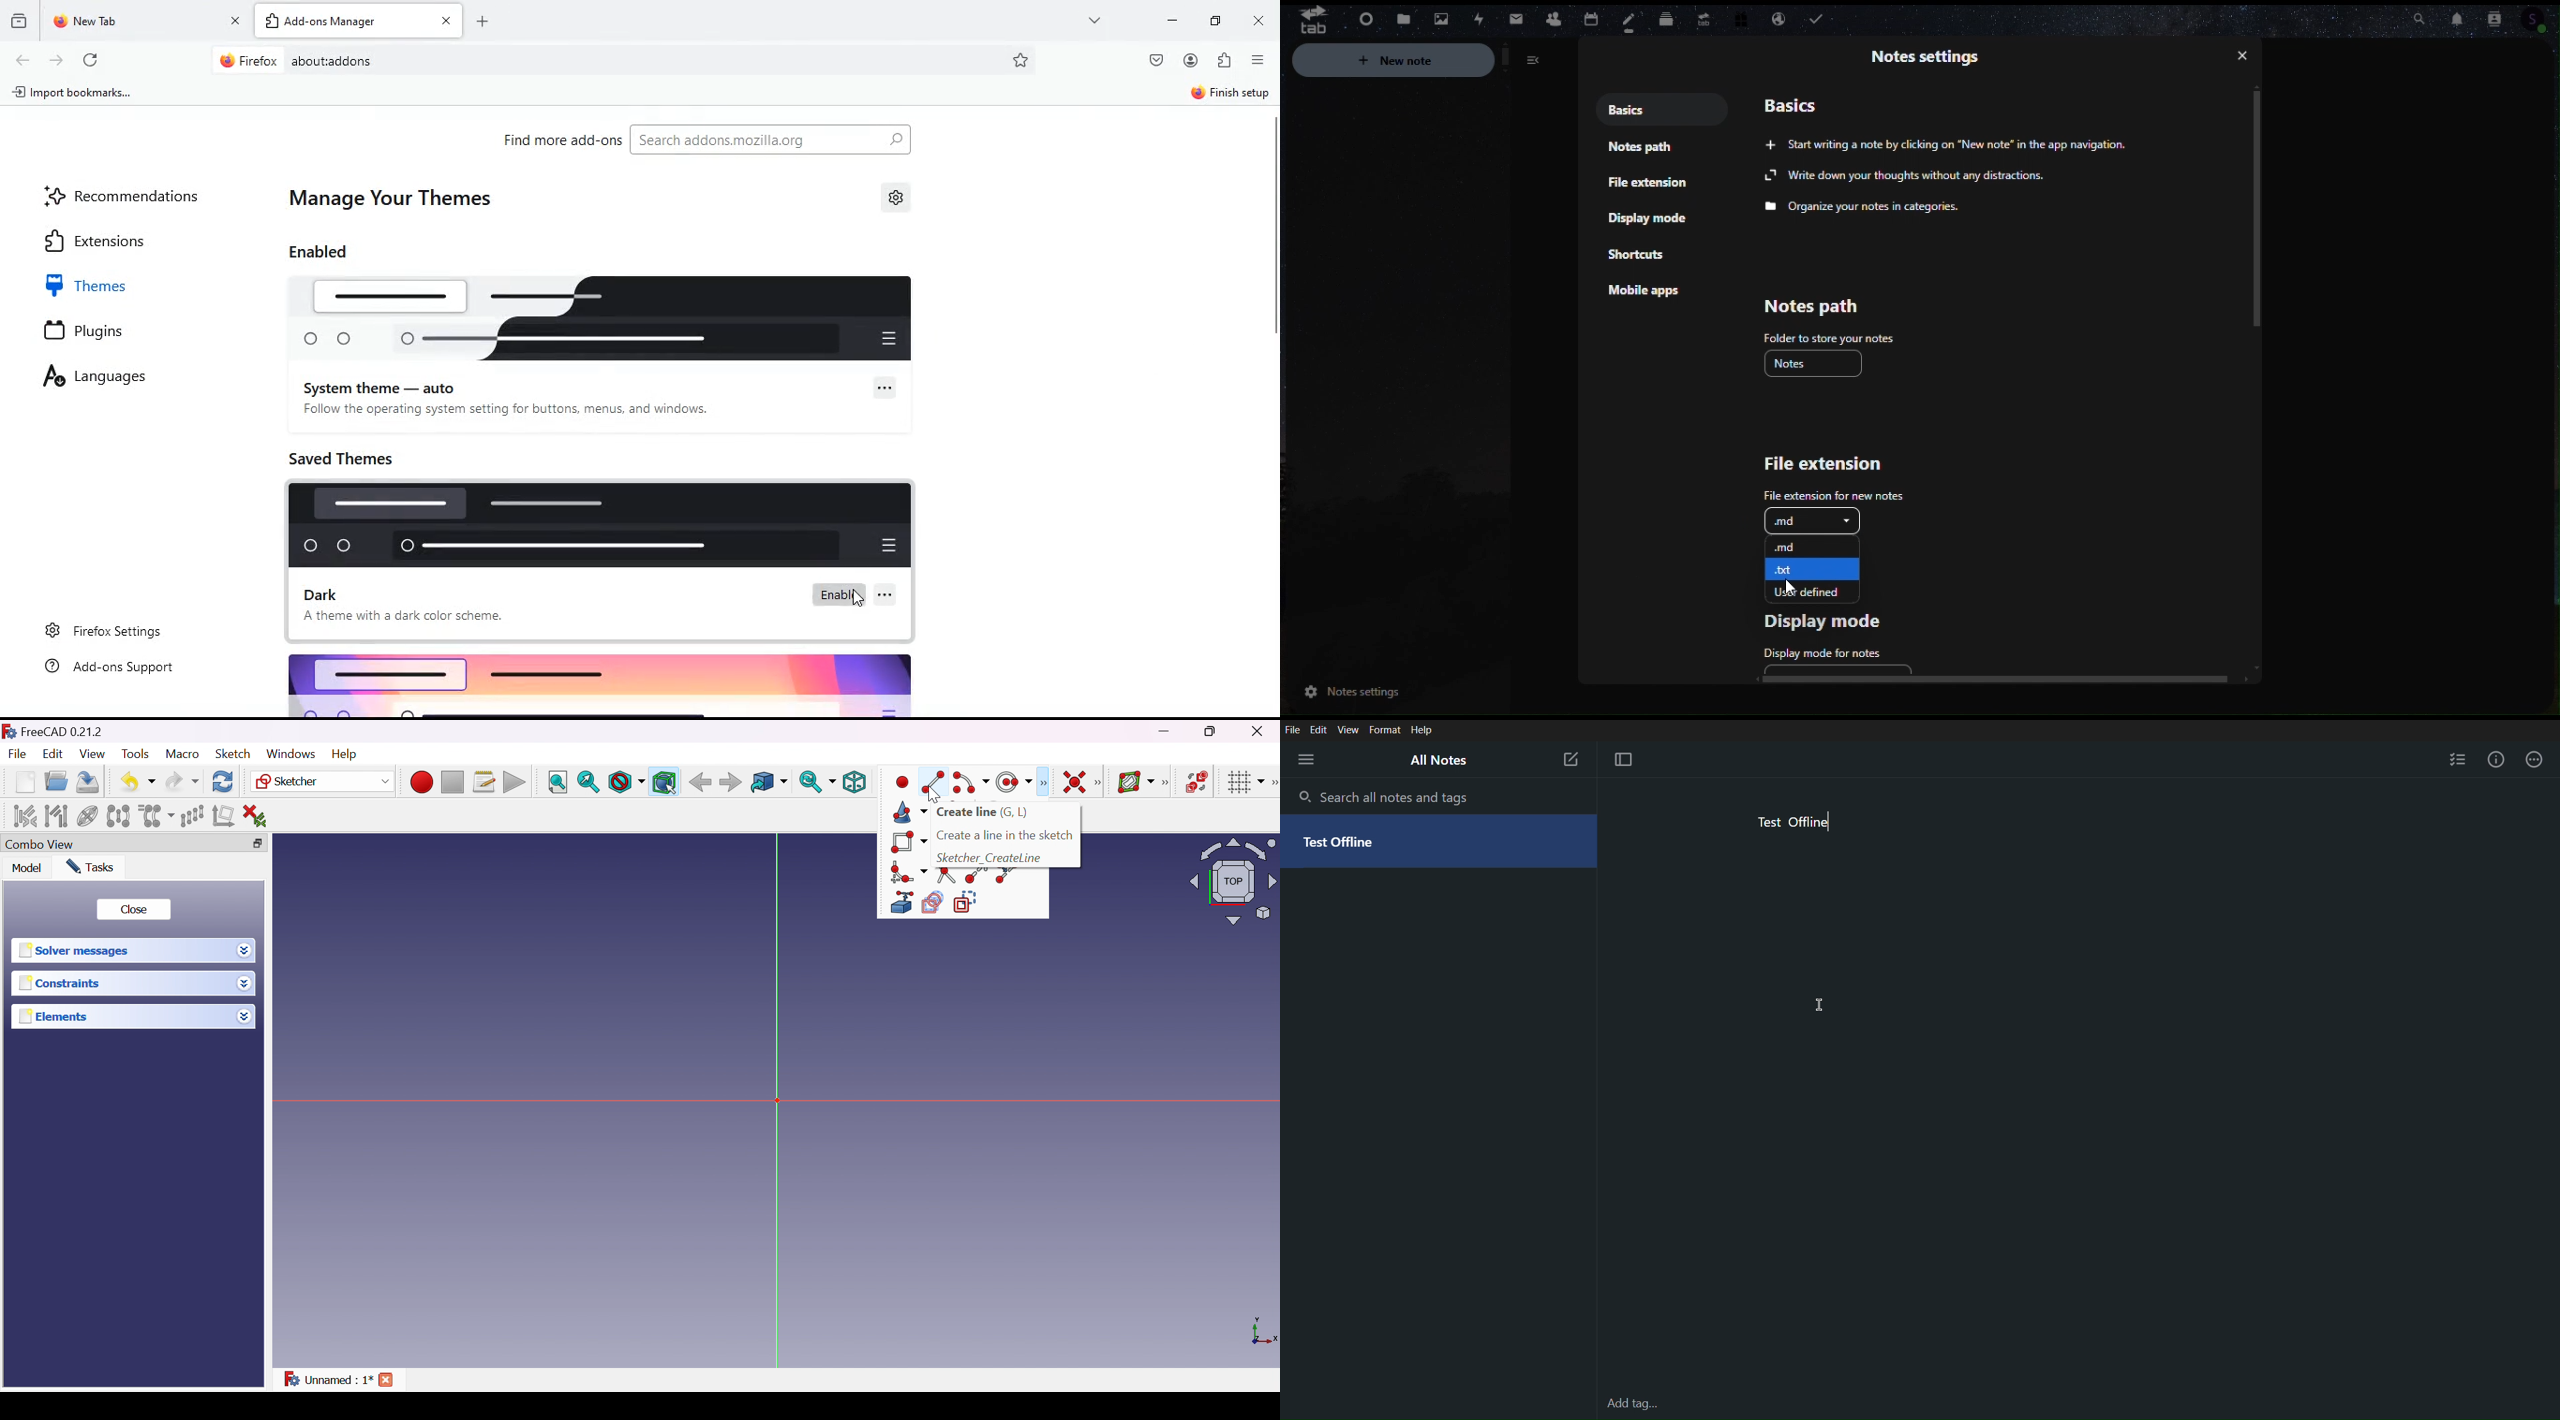 The width and height of the screenshot is (2576, 1428). Describe the element at coordinates (1212, 22) in the screenshot. I see `maximize` at that location.